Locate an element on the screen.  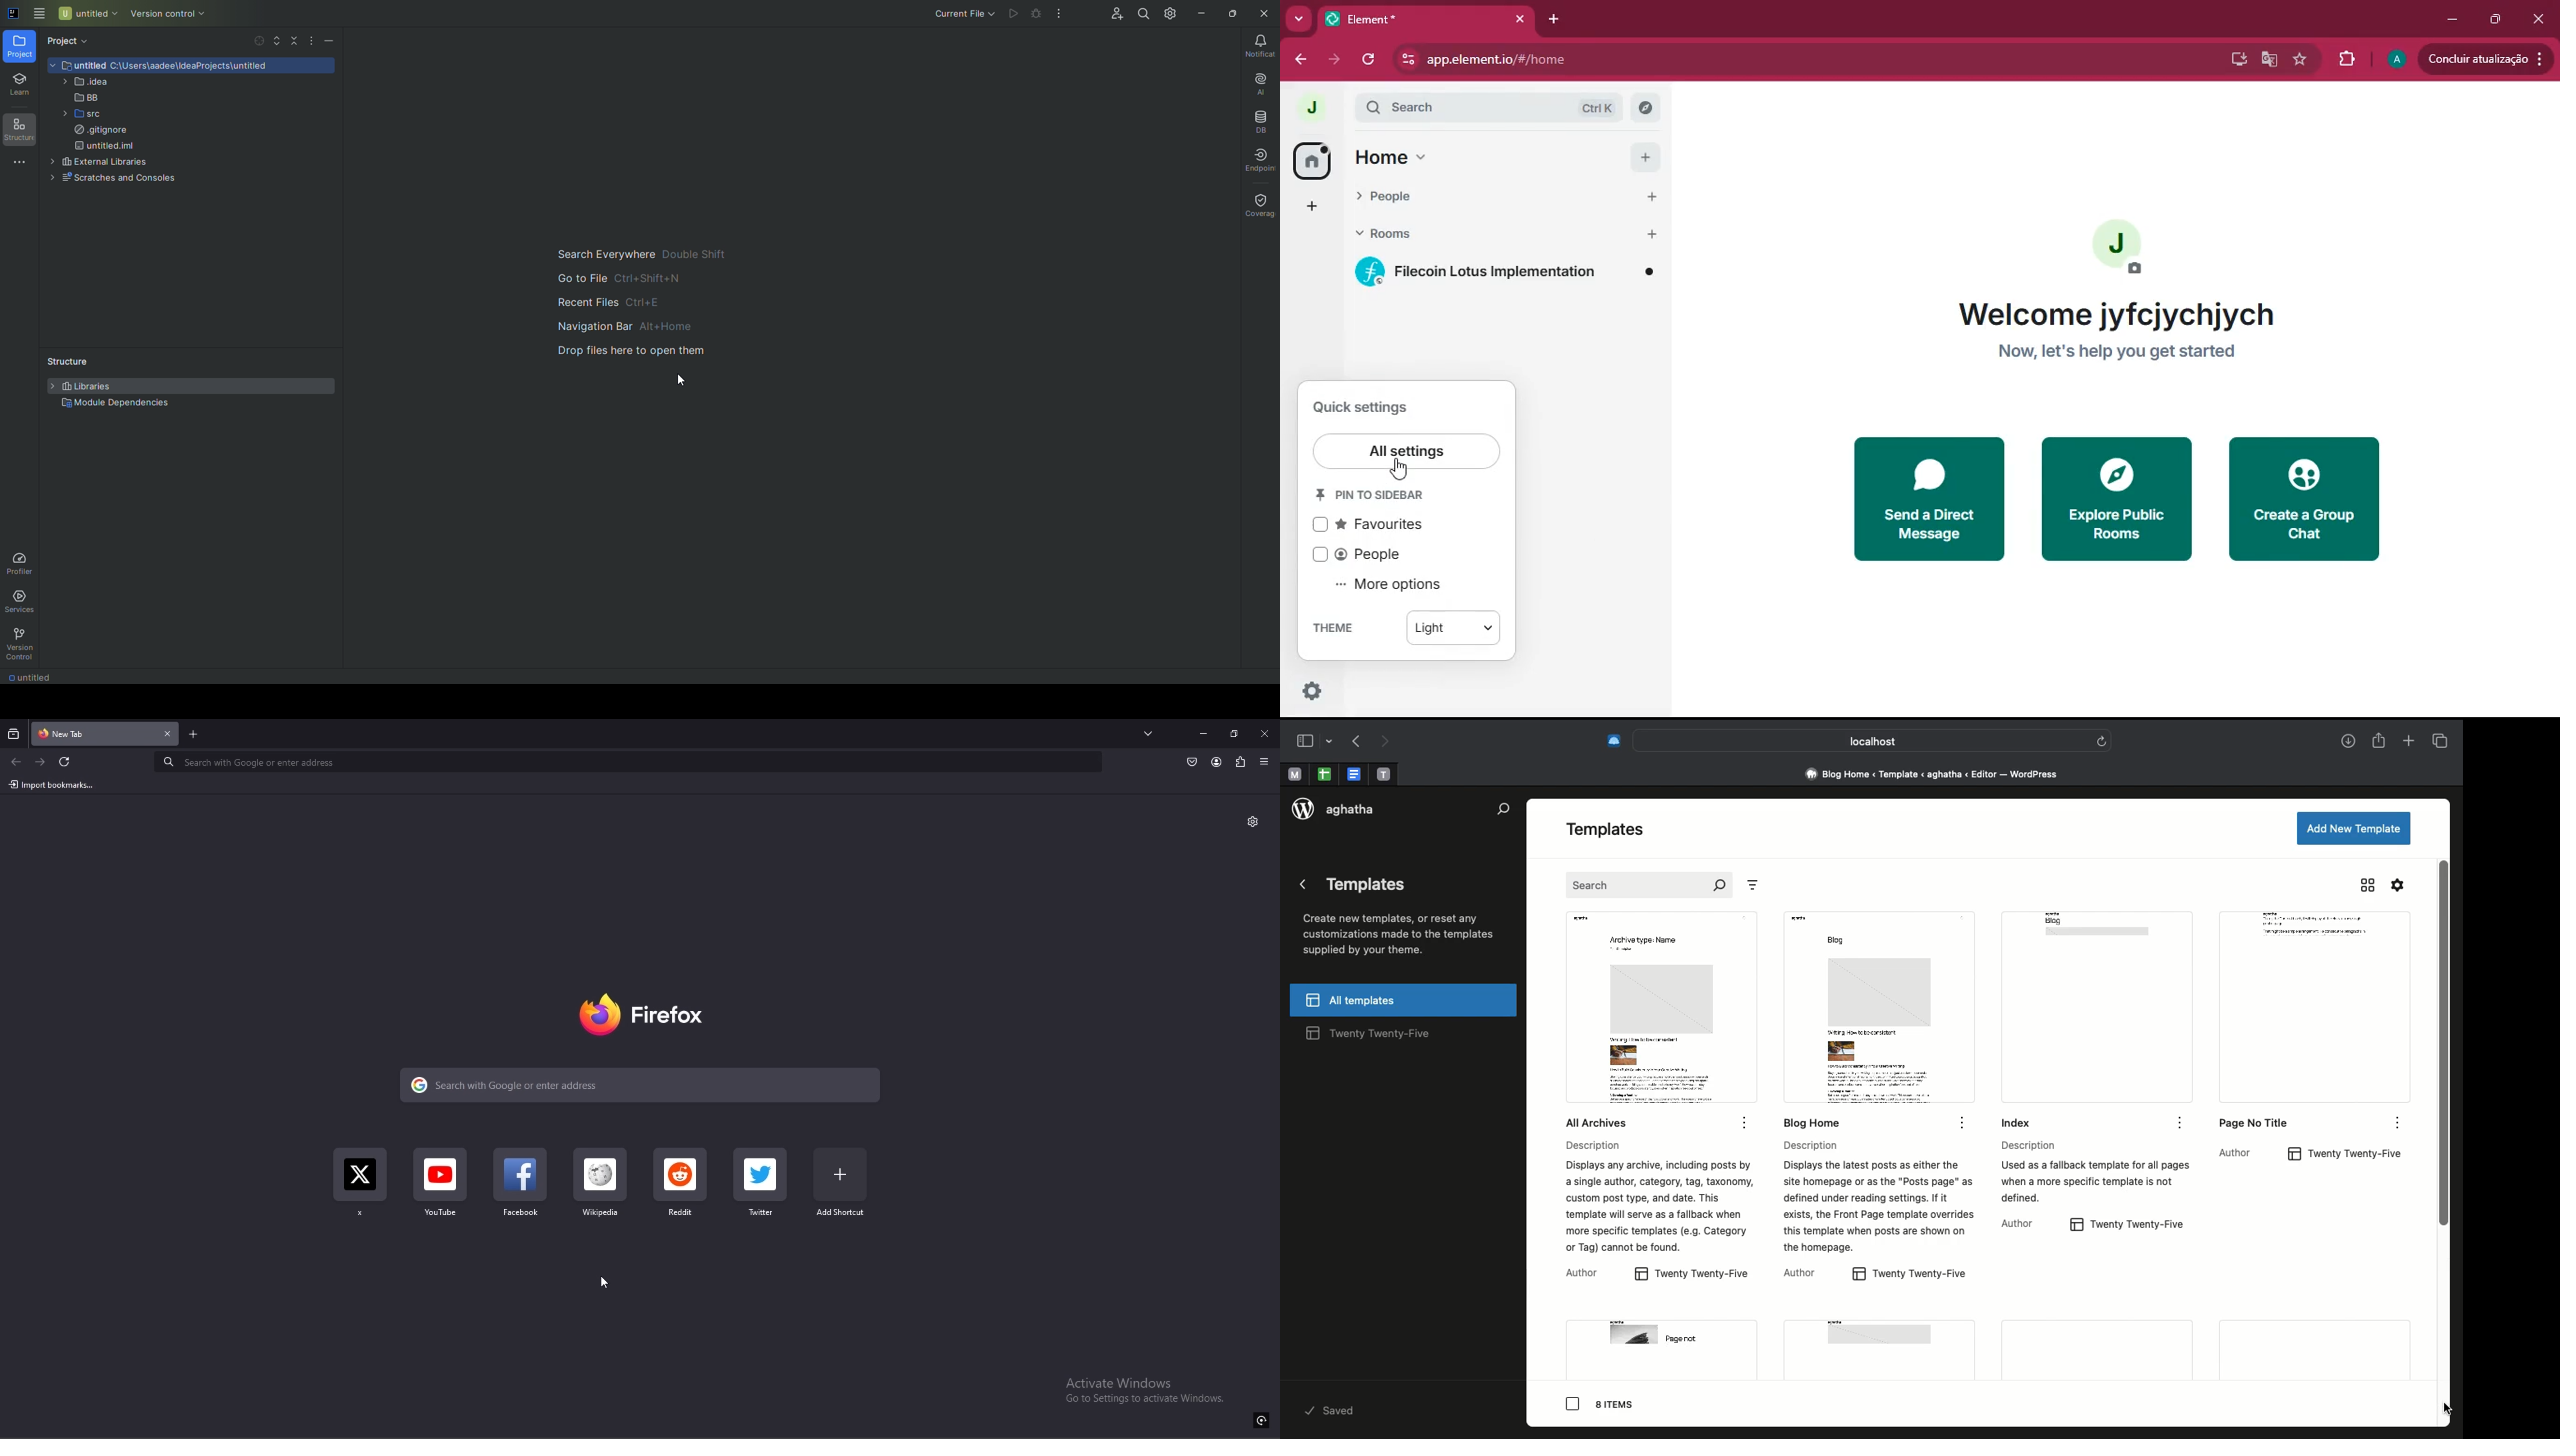
profile is located at coordinates (1217, 762).